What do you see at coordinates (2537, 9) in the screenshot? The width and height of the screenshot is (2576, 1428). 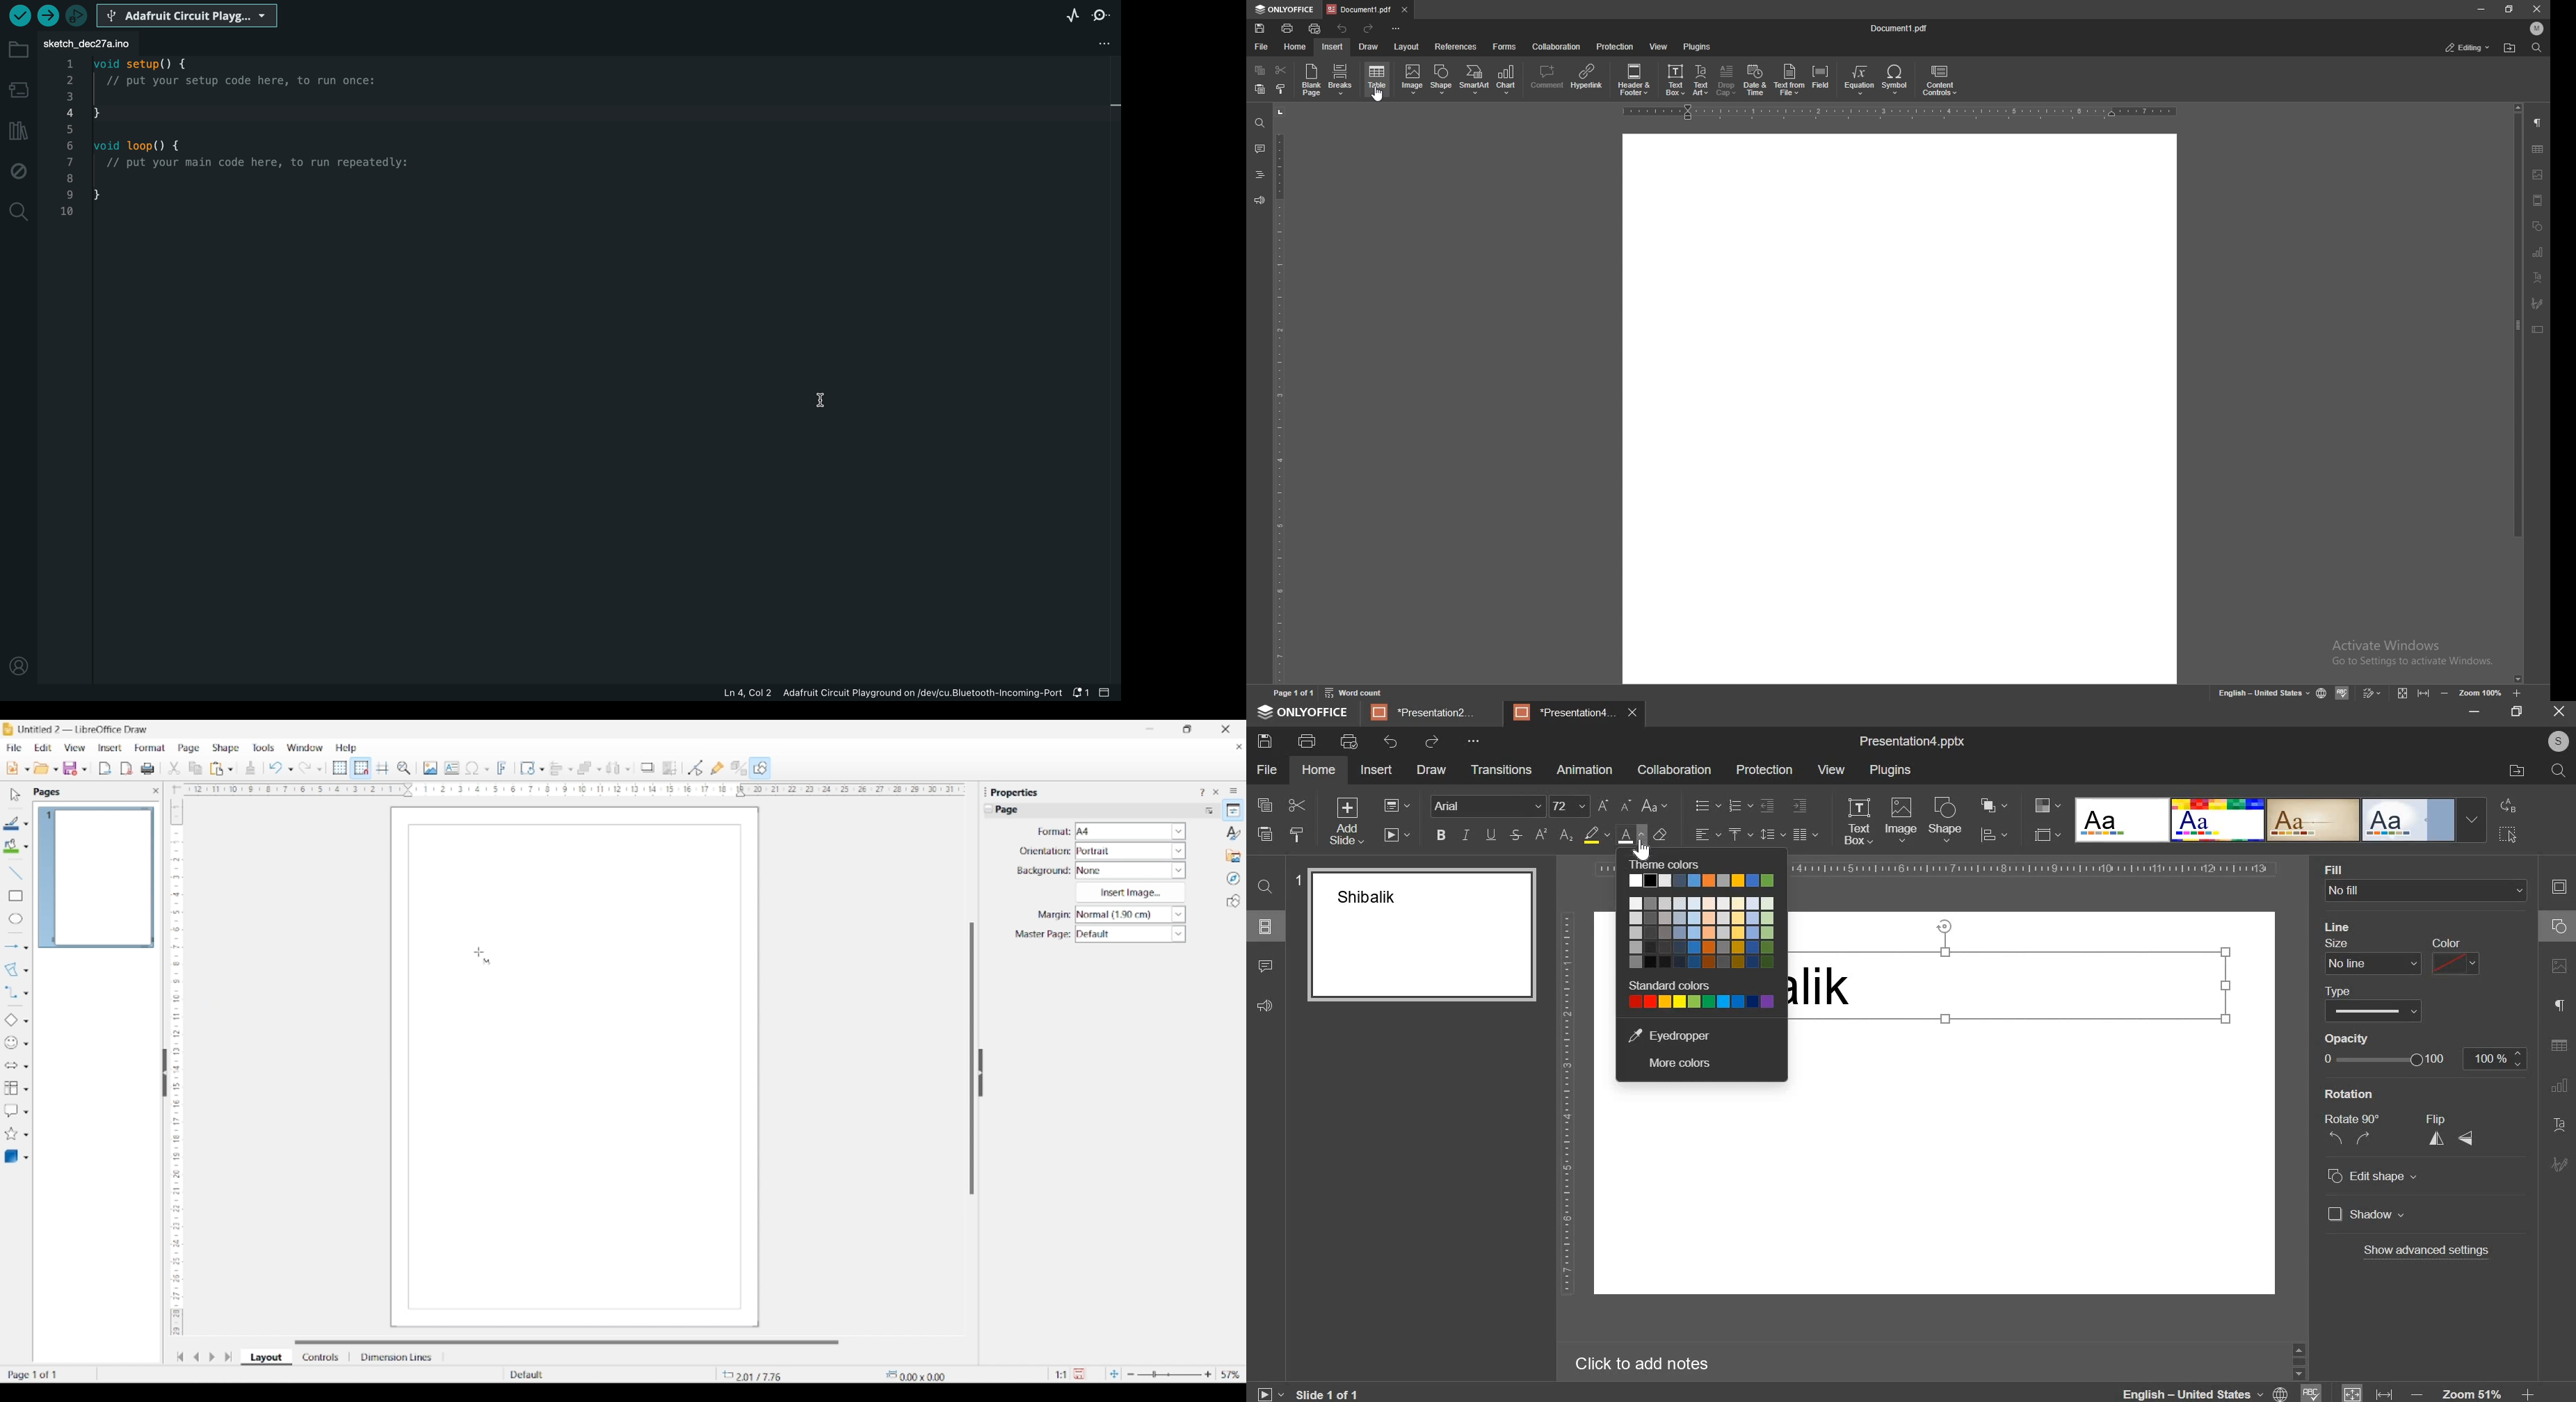 I see `close` at bounding box center [2537, 9].